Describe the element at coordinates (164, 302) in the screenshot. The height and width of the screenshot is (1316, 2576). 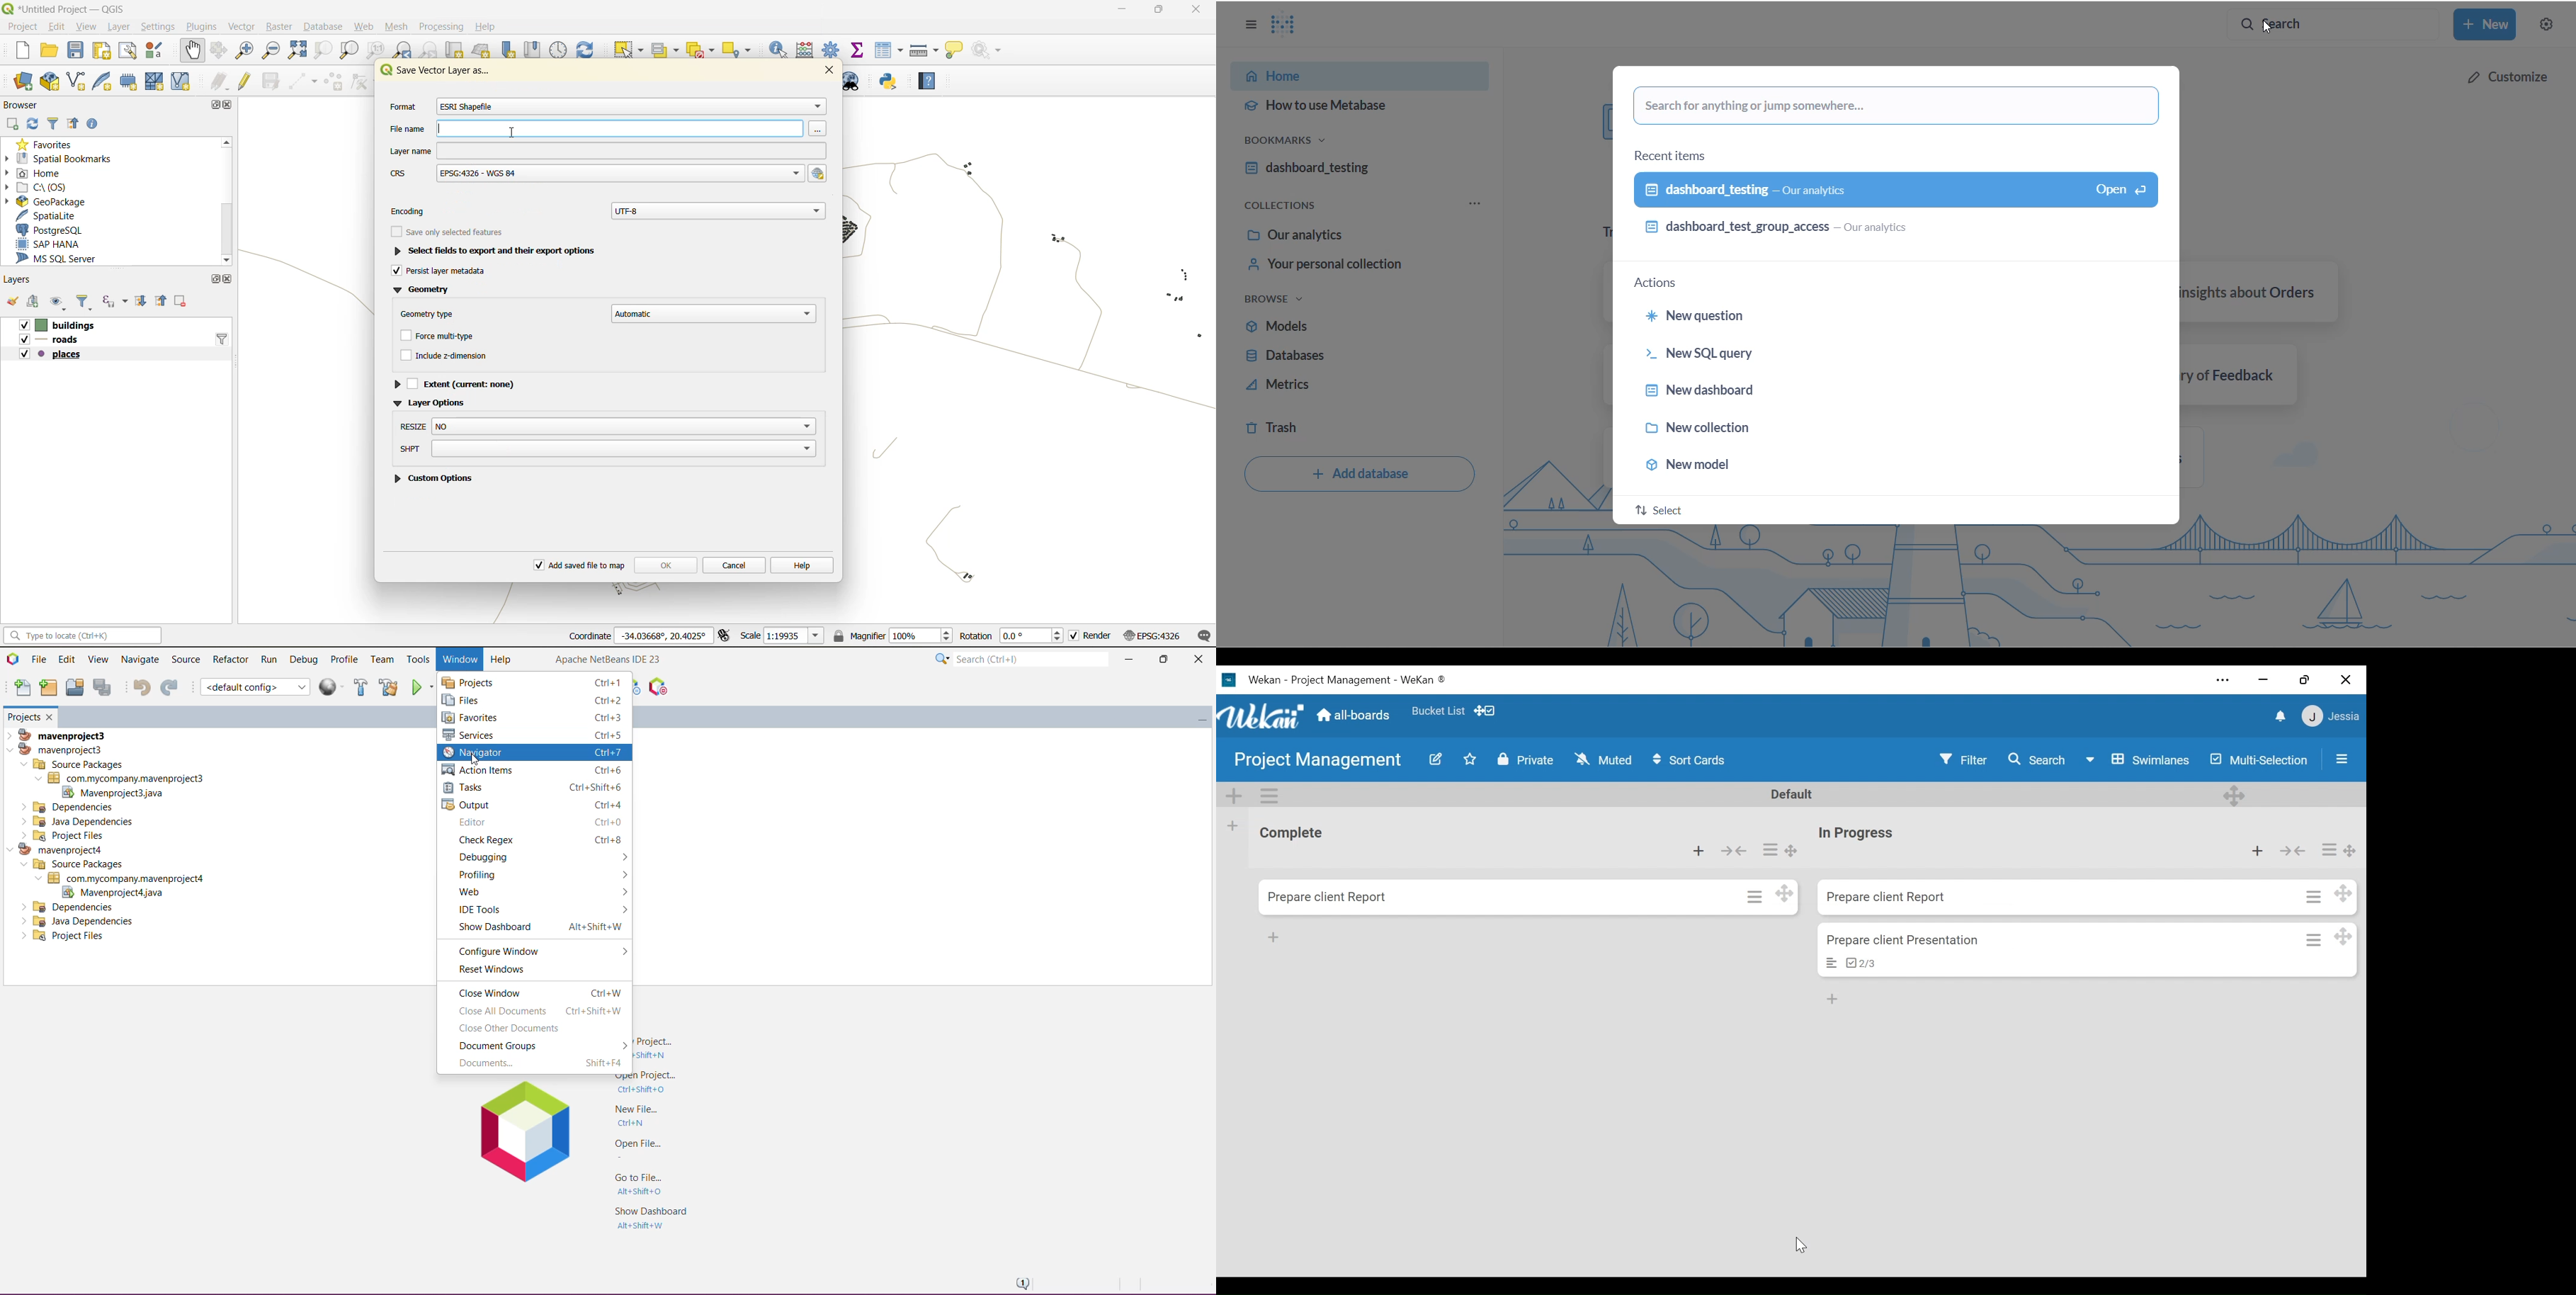
I see `collapse all` at that location.